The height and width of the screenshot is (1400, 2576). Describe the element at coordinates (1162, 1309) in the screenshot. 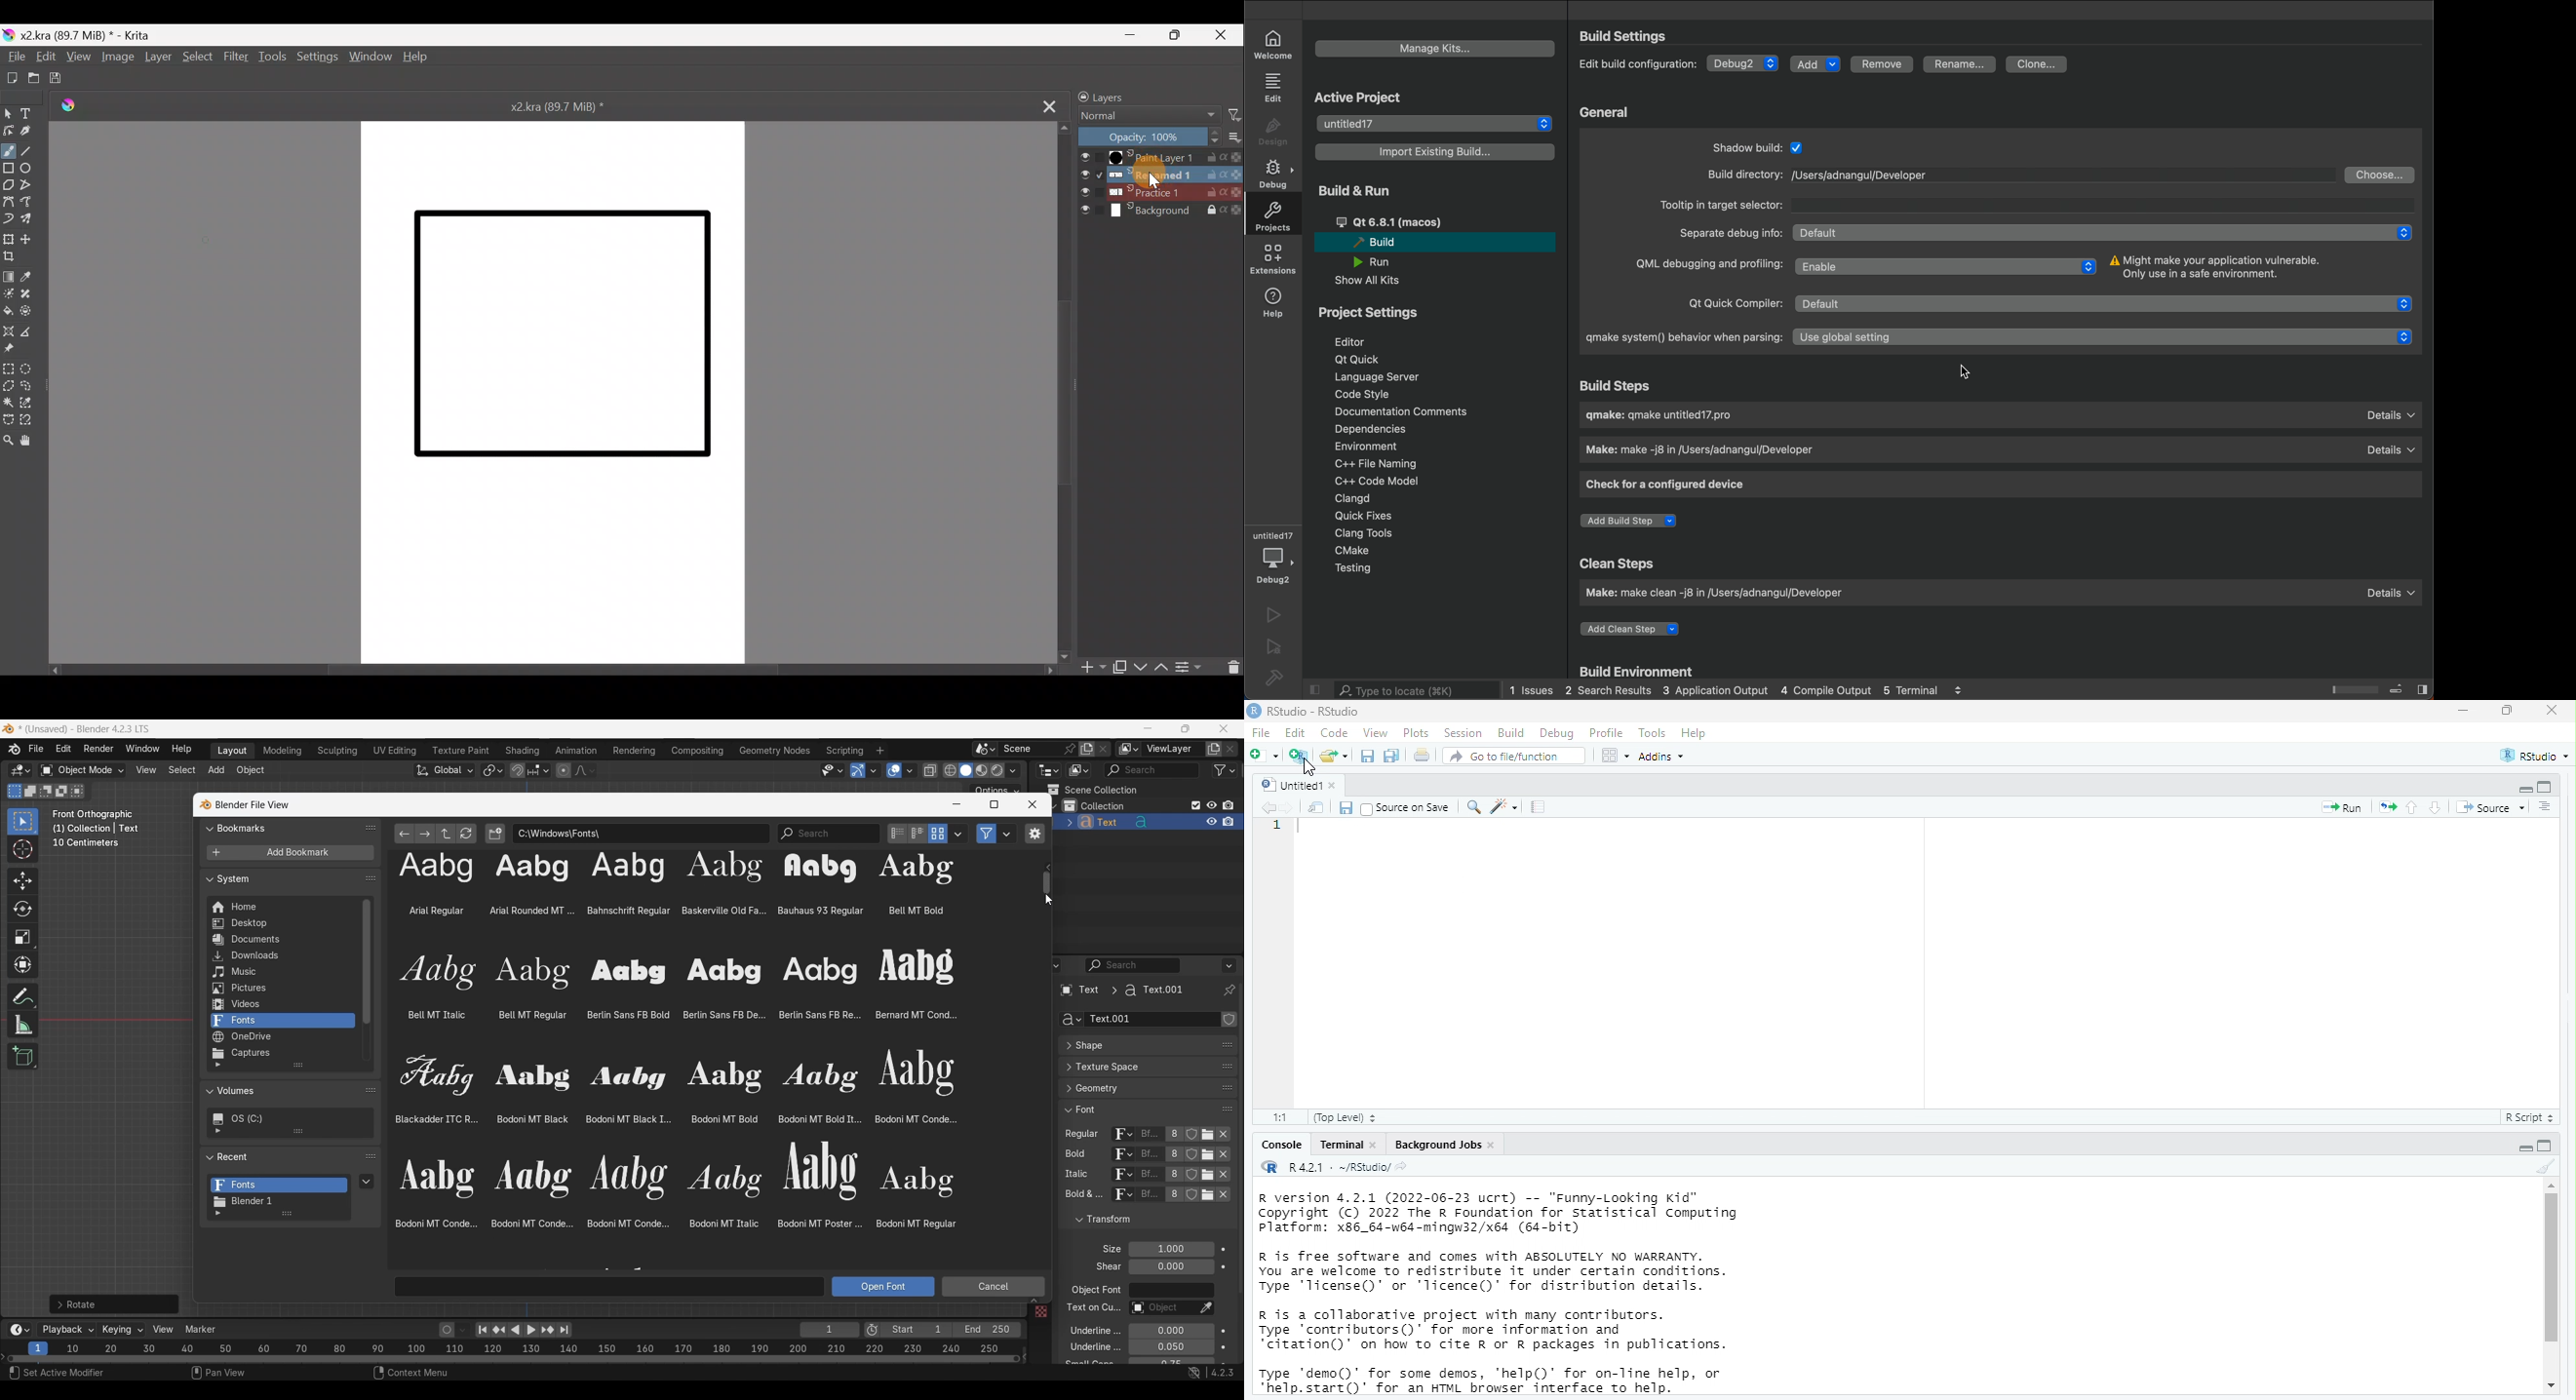

I see `Text on curve` at that location.